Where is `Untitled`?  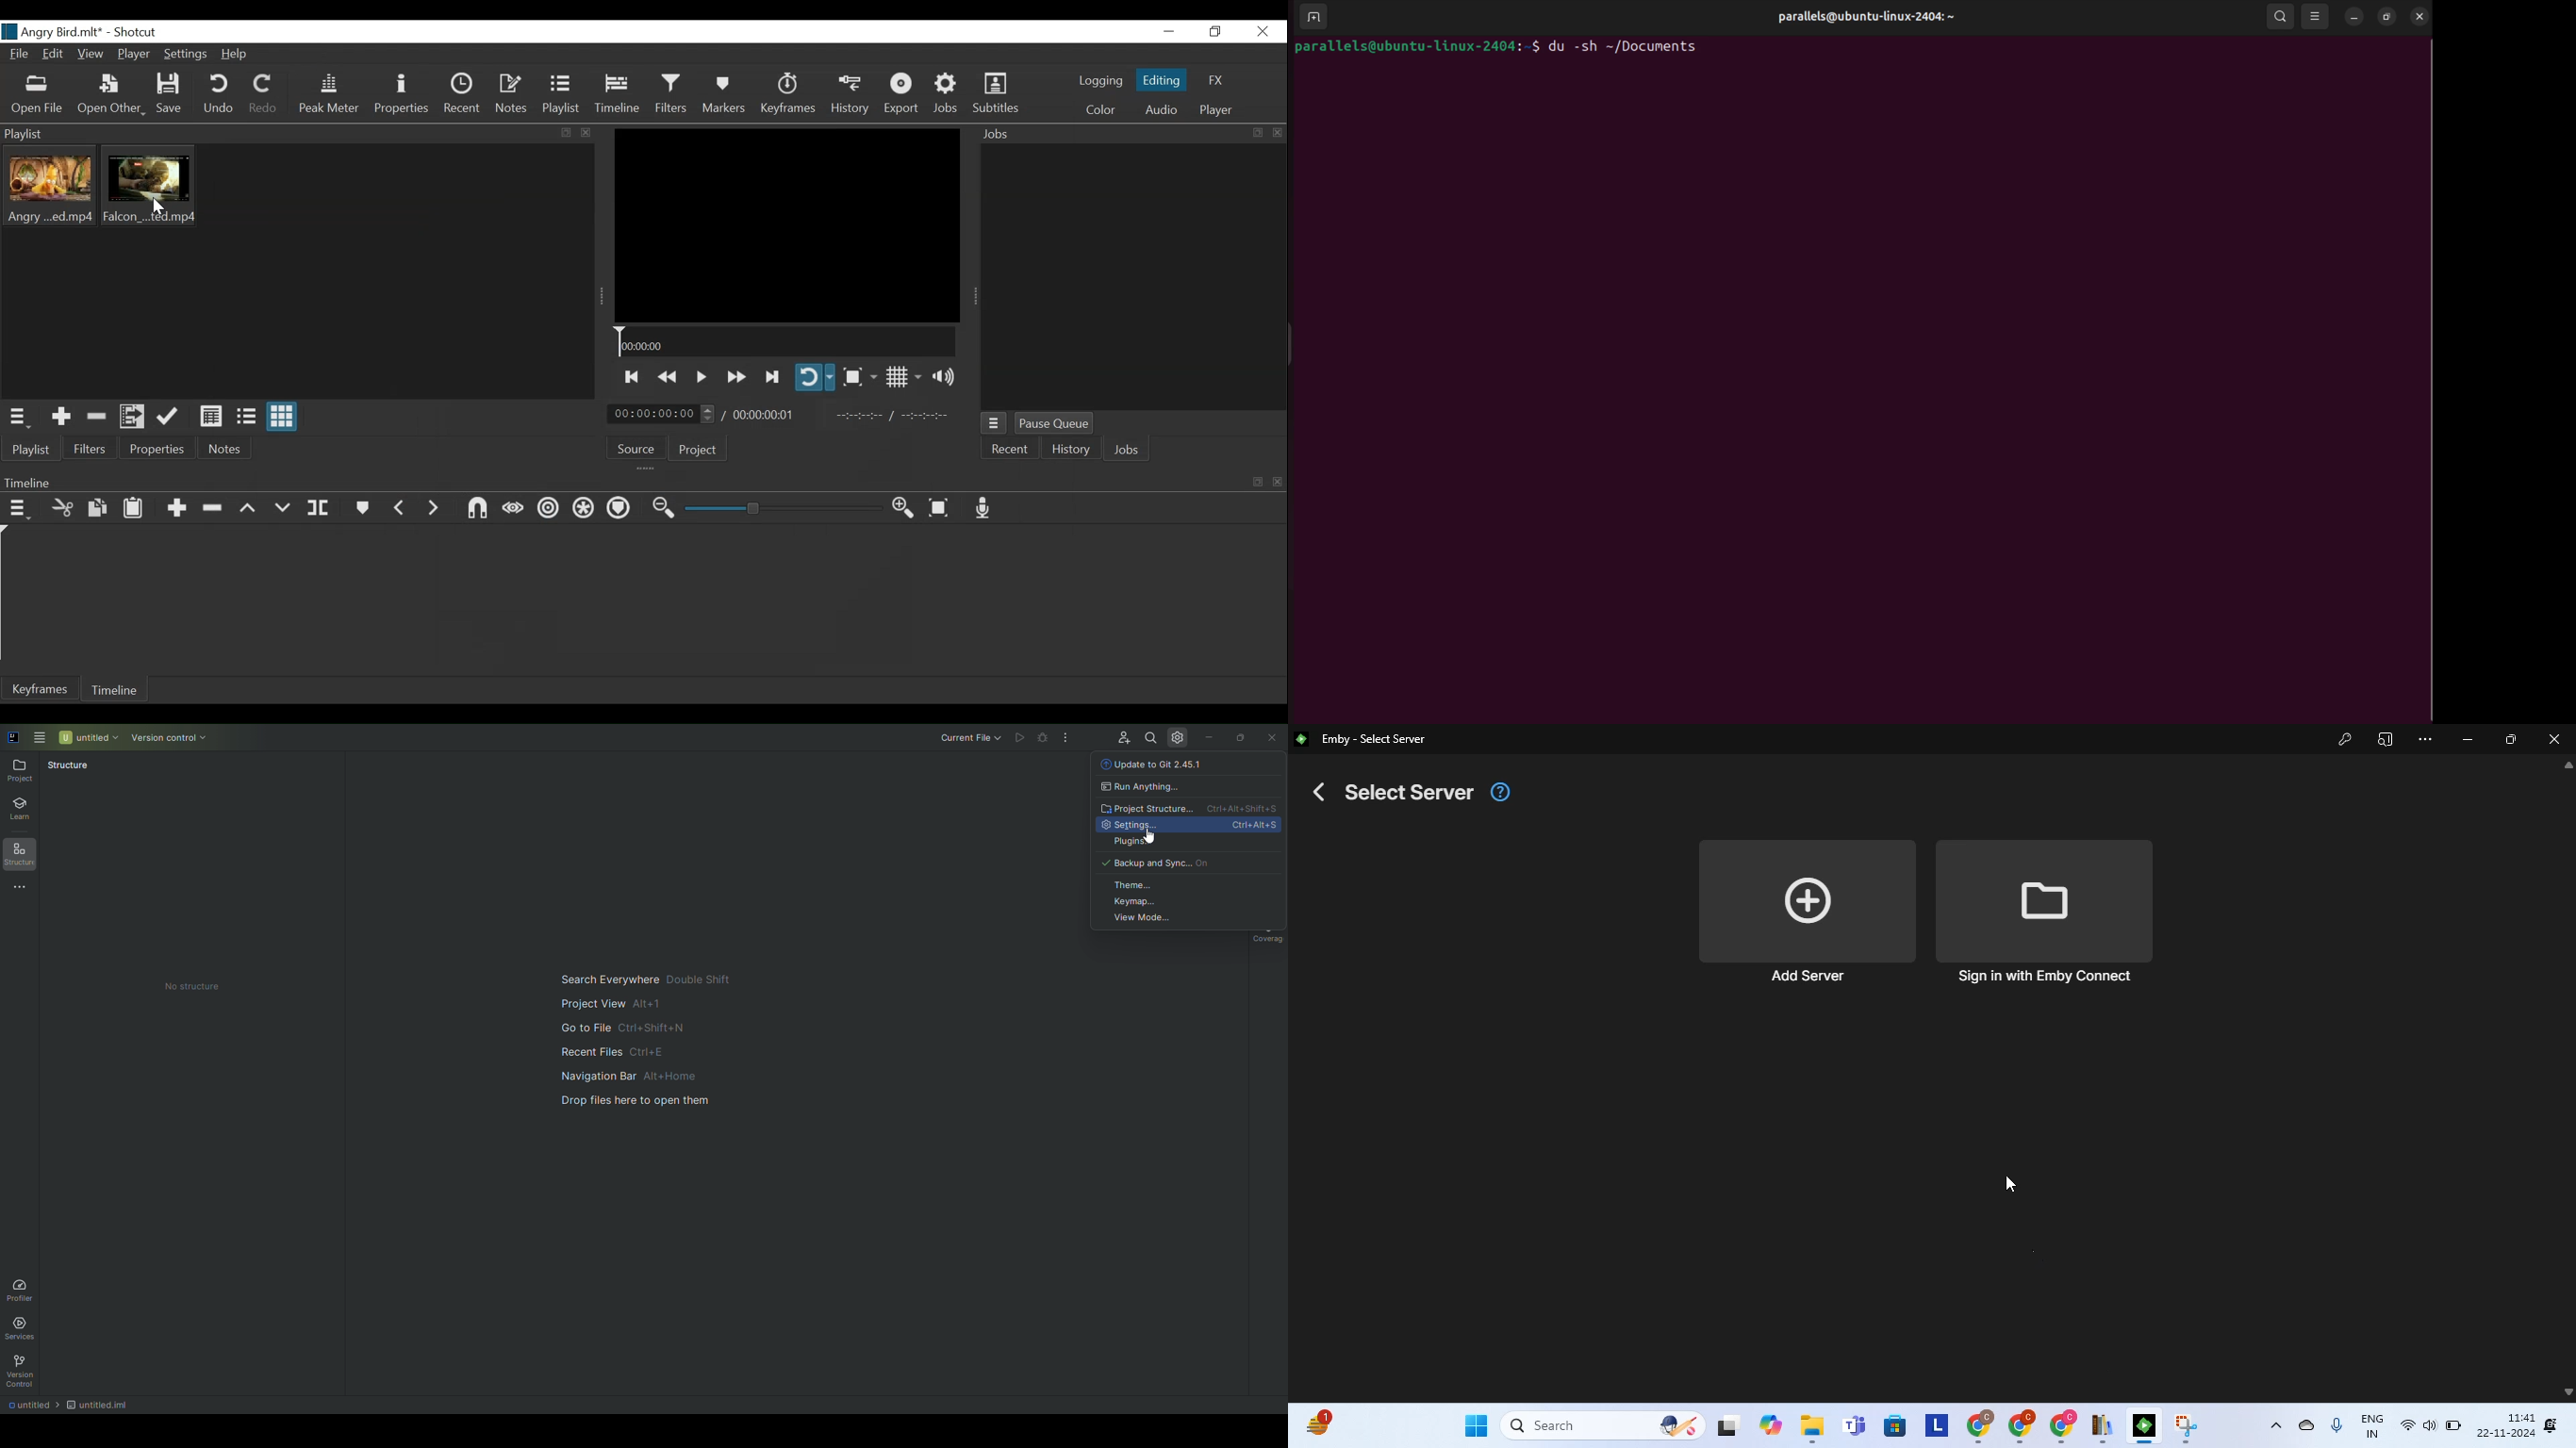 Untitled is located at coordinates (88, 737).